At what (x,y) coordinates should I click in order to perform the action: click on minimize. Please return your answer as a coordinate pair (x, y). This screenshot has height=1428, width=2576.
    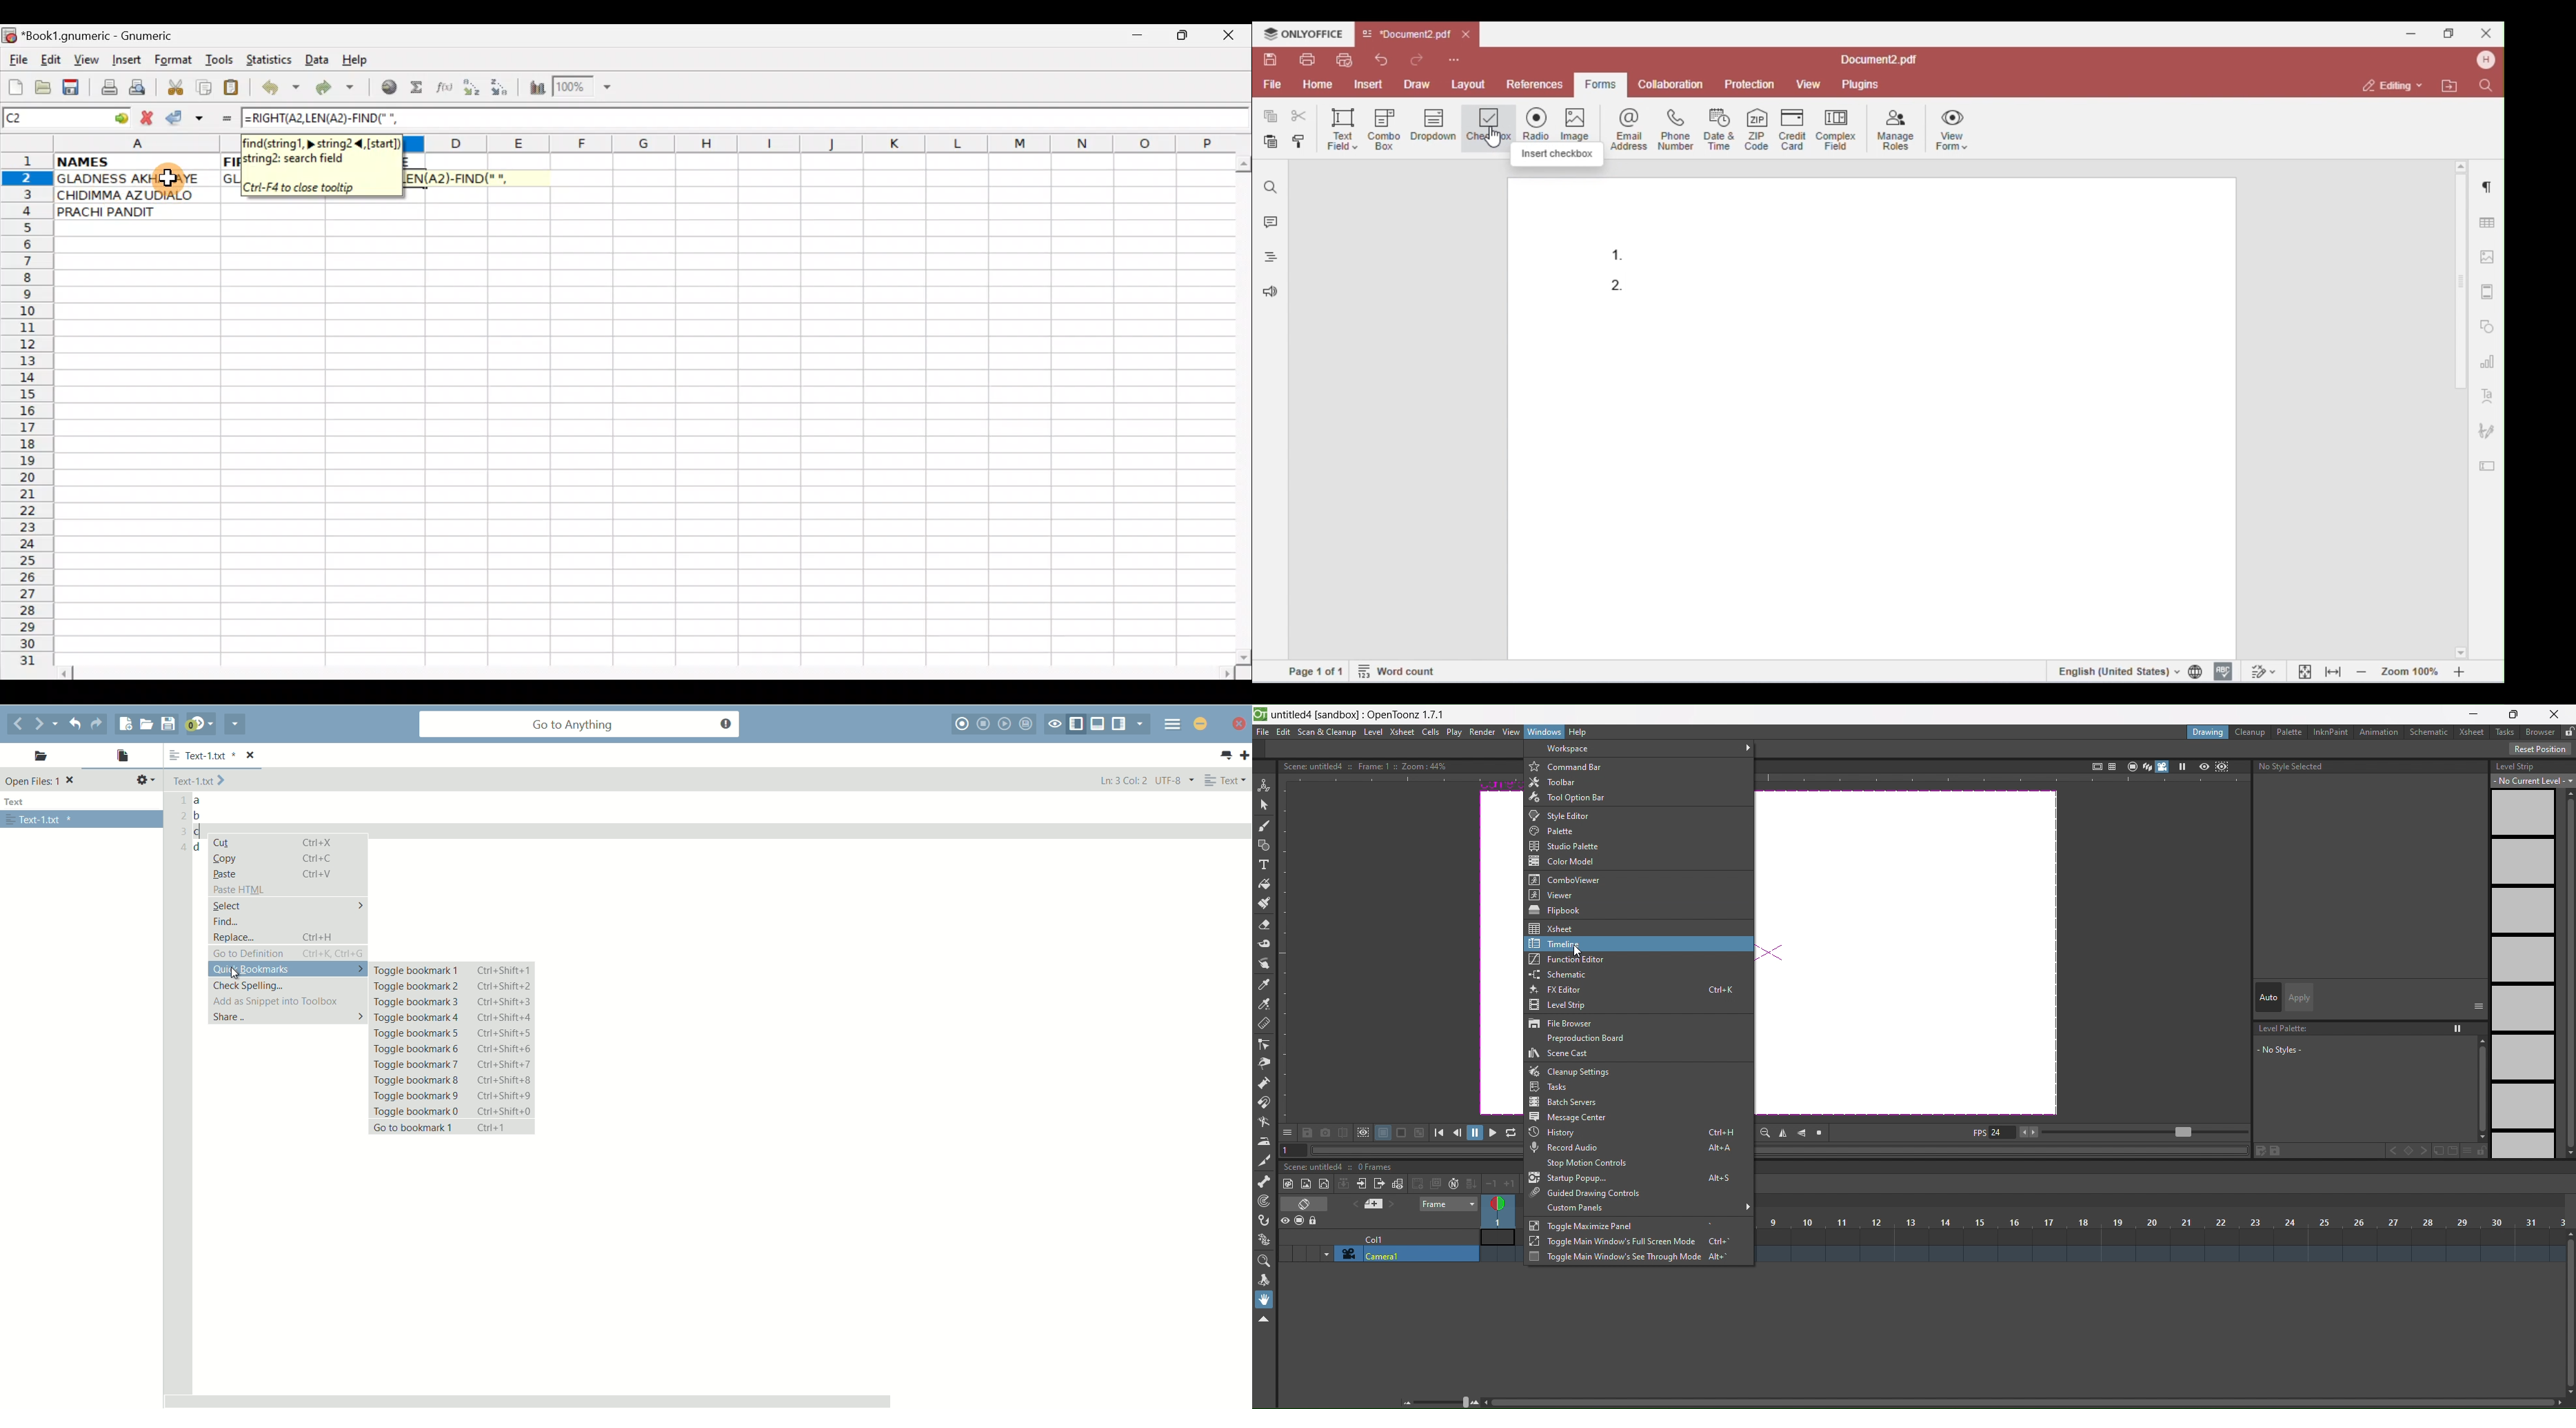
    Looking at the image, I should click on (2473, 714).